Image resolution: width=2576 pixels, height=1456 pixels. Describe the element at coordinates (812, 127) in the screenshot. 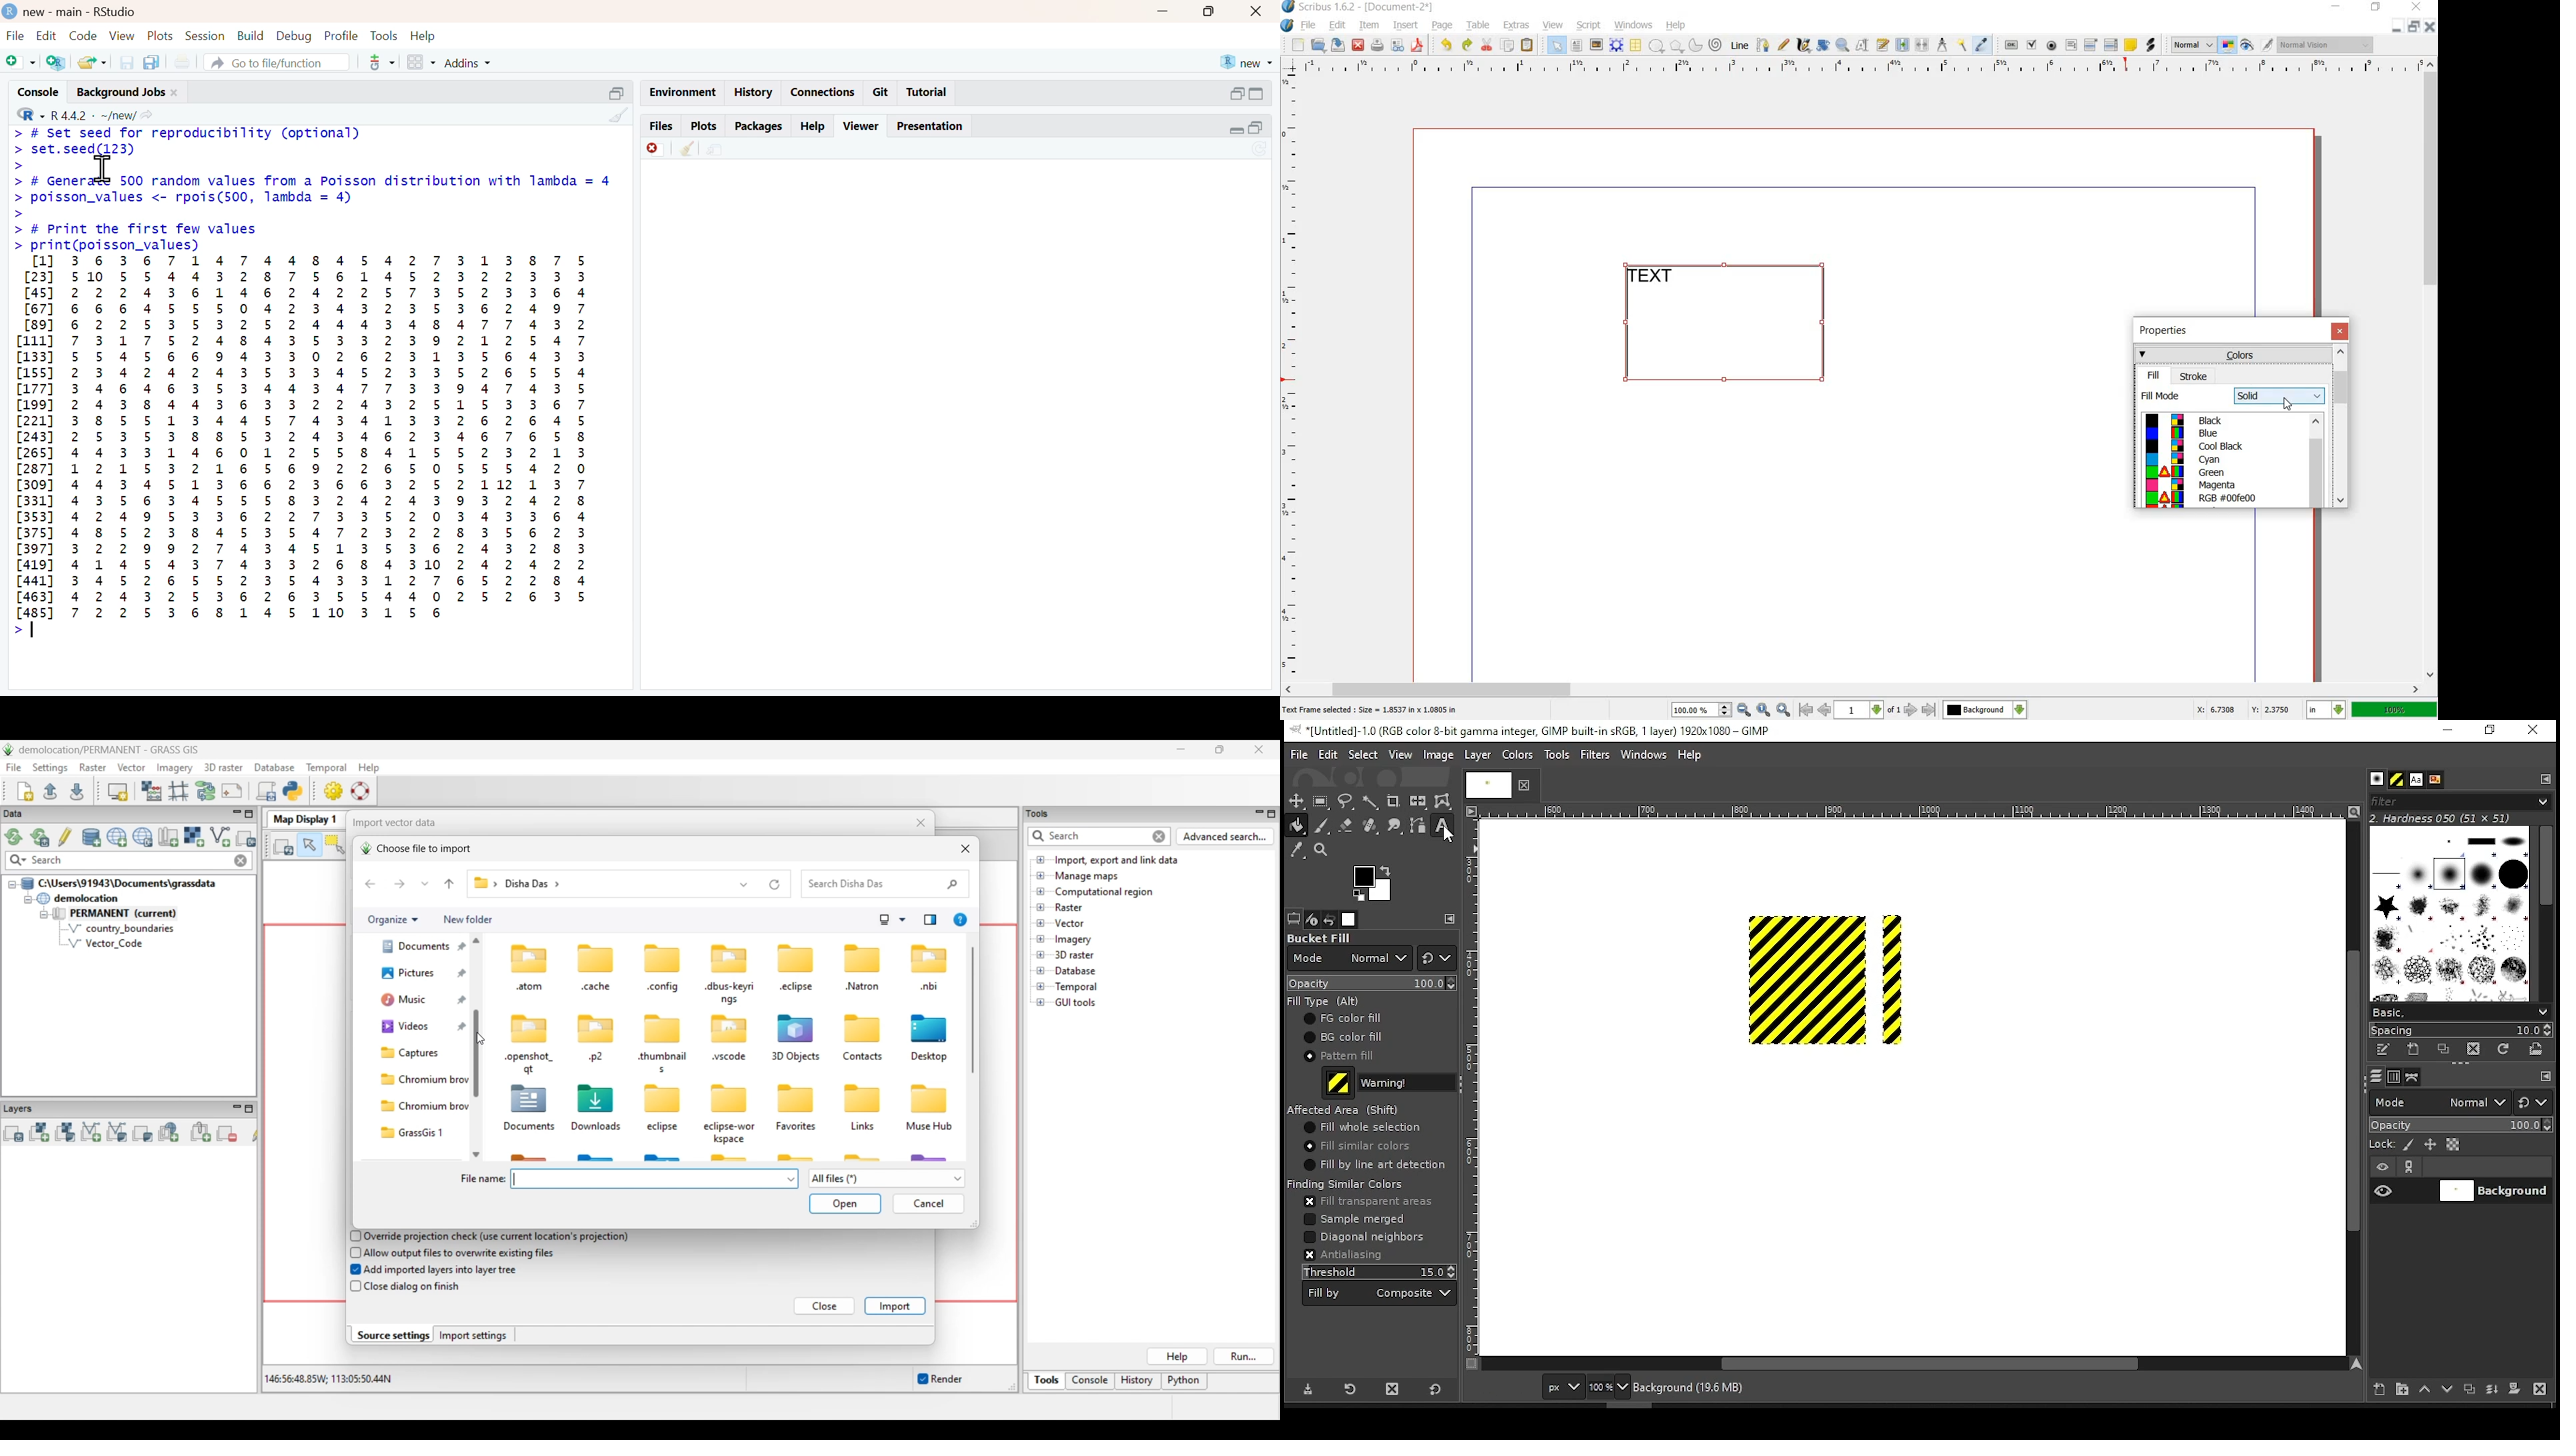

I see `help` at that location.